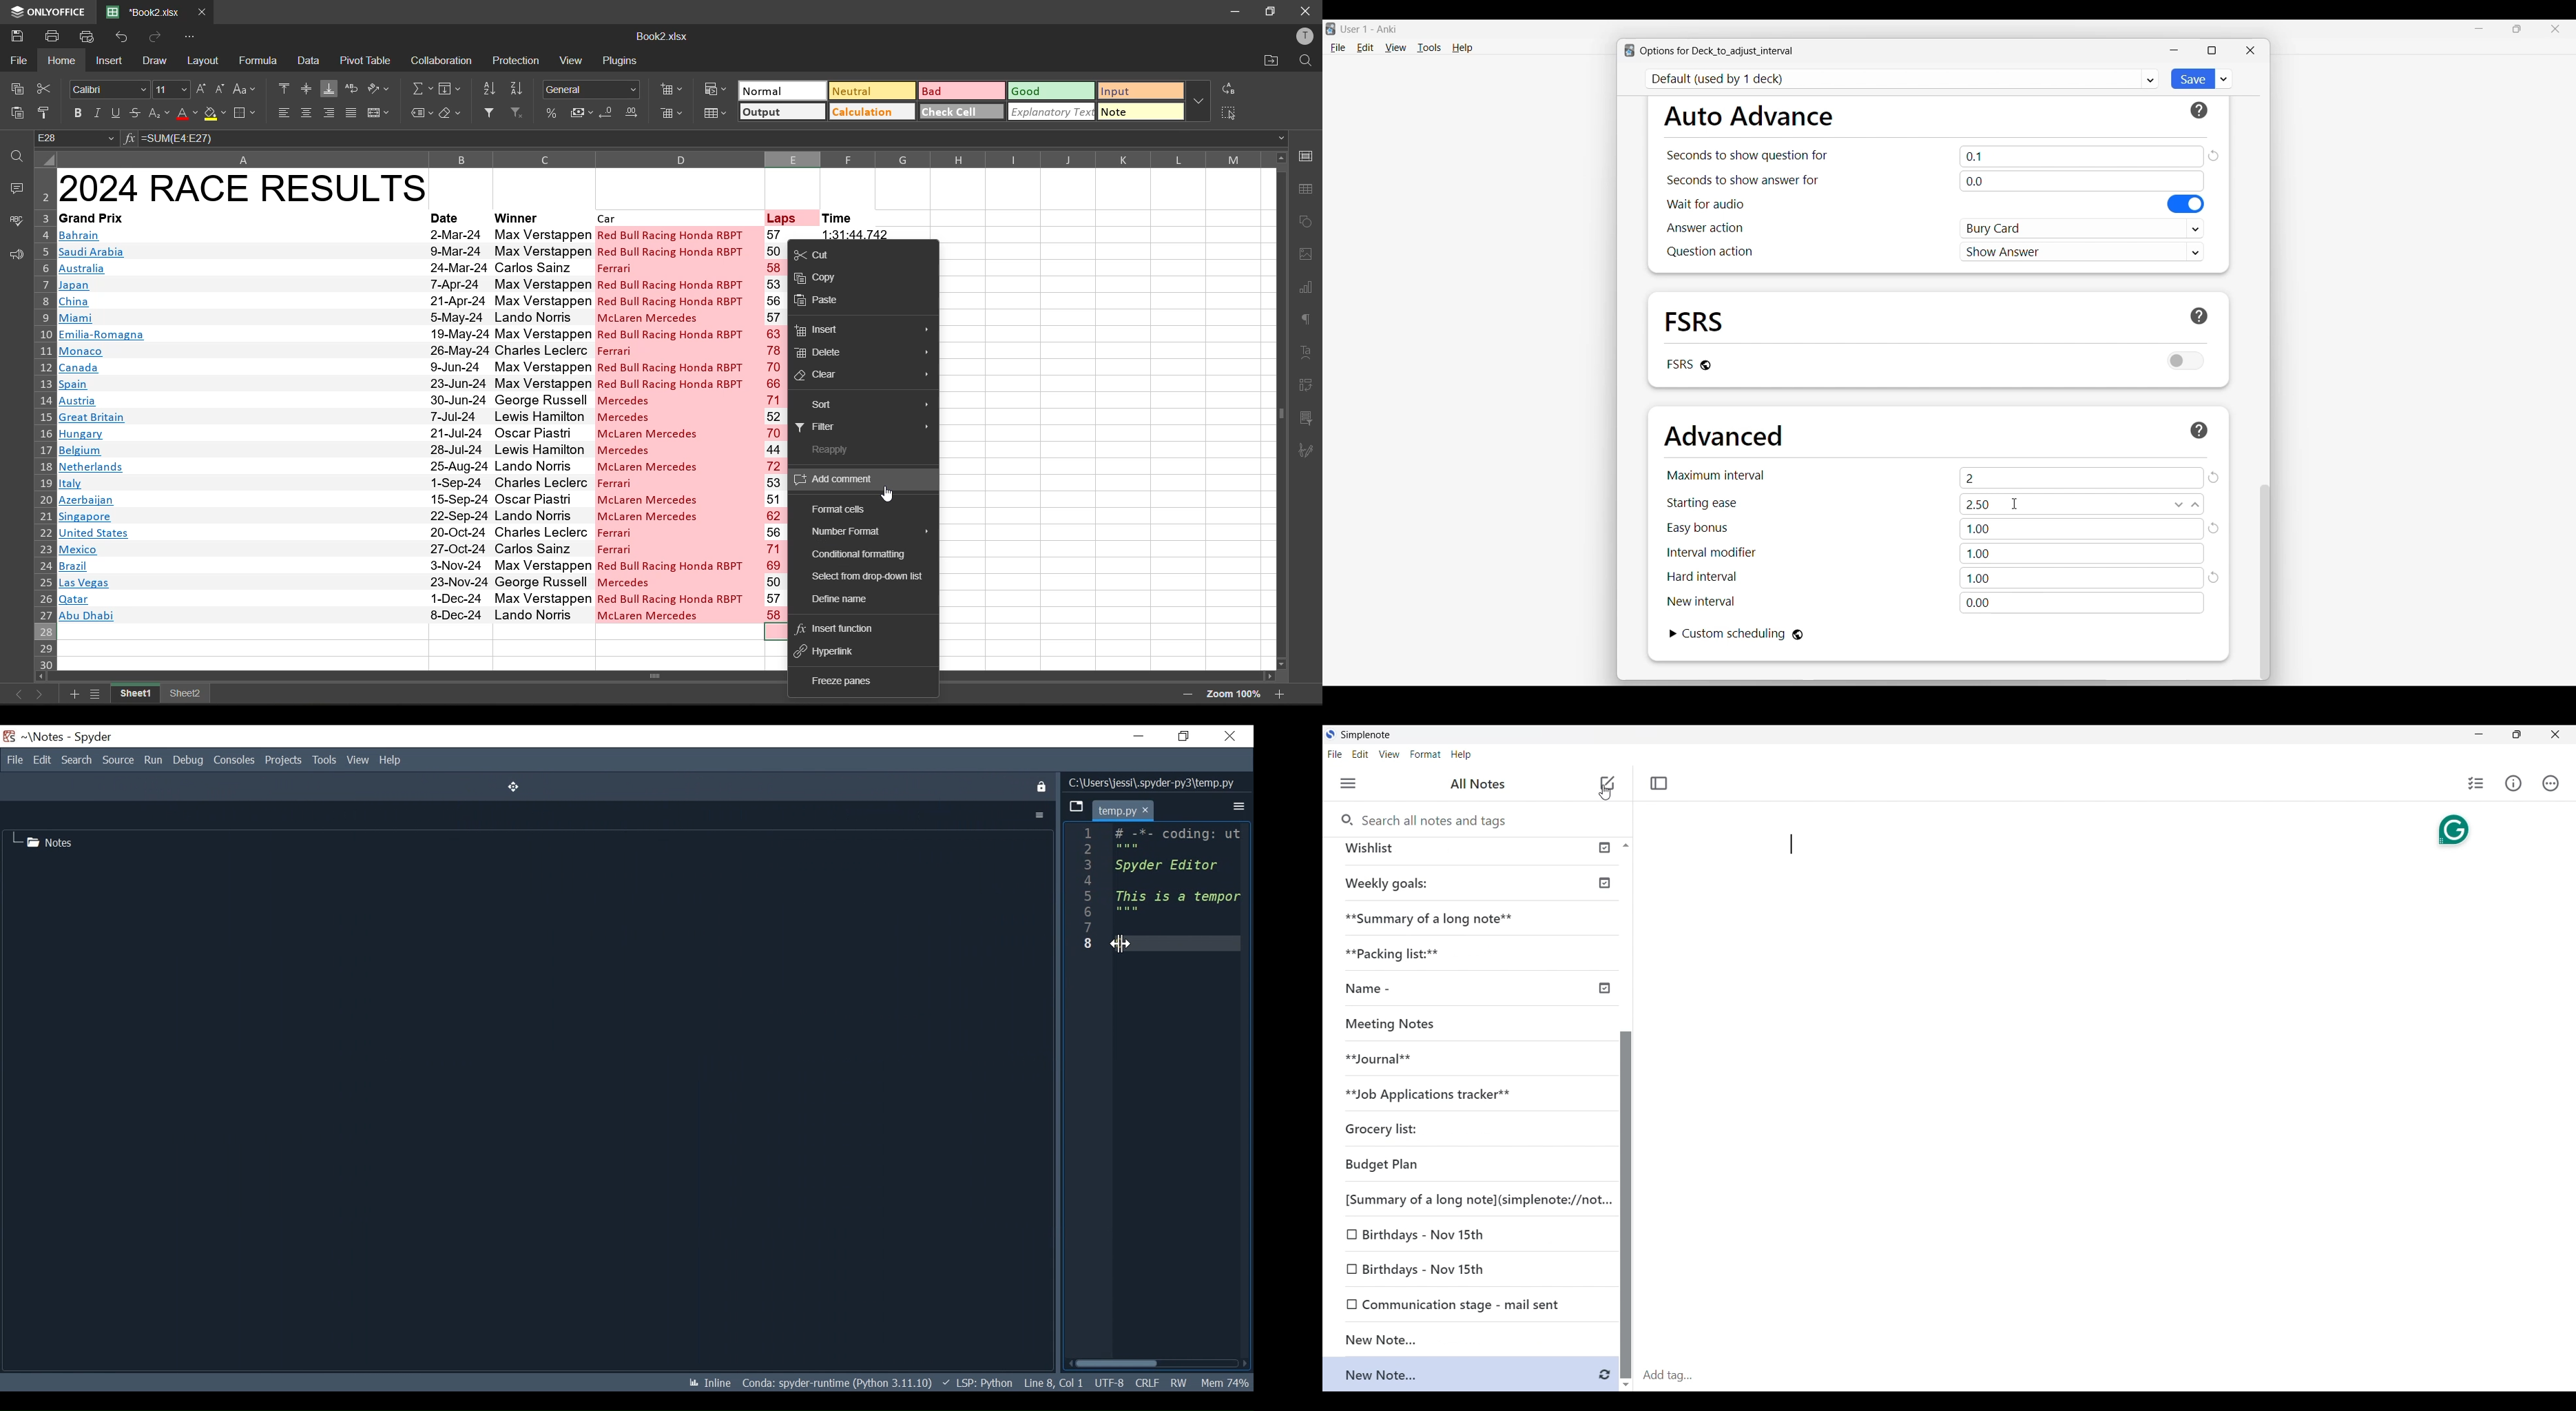 This screenshot has width=2576, height=1428. I want to click on Menu, so click(1348, 783).